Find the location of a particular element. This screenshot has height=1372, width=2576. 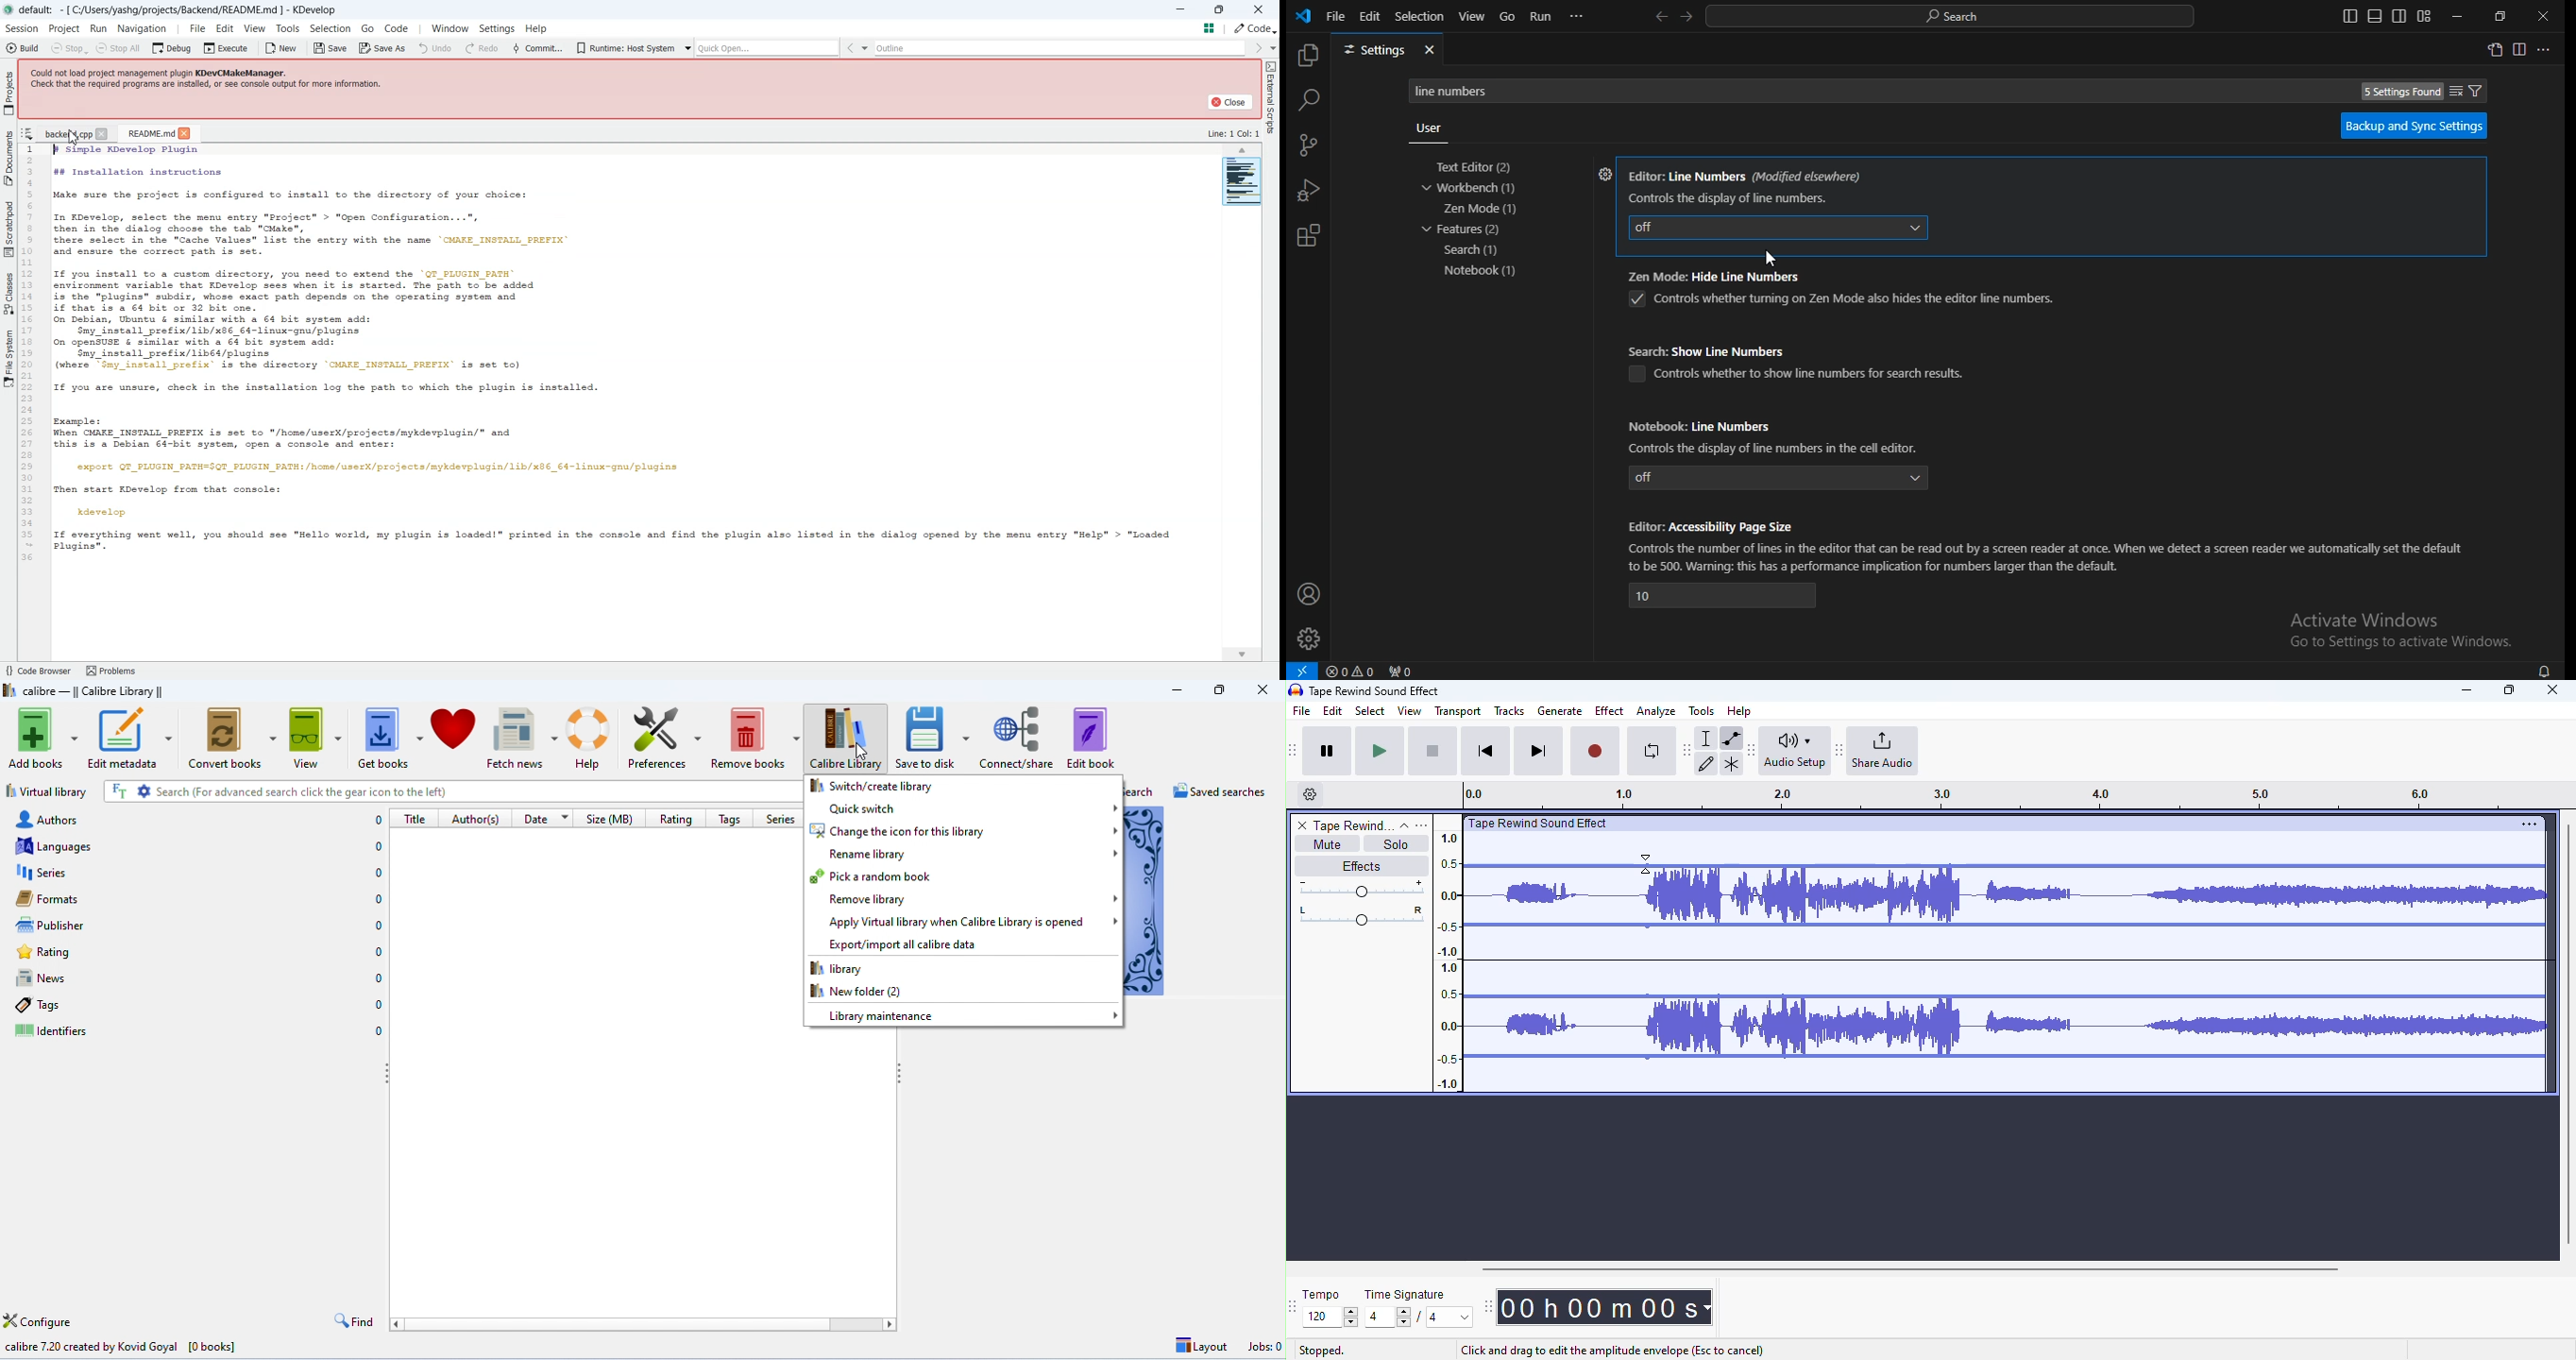

identifiers is located at coordinates (198, 1030).